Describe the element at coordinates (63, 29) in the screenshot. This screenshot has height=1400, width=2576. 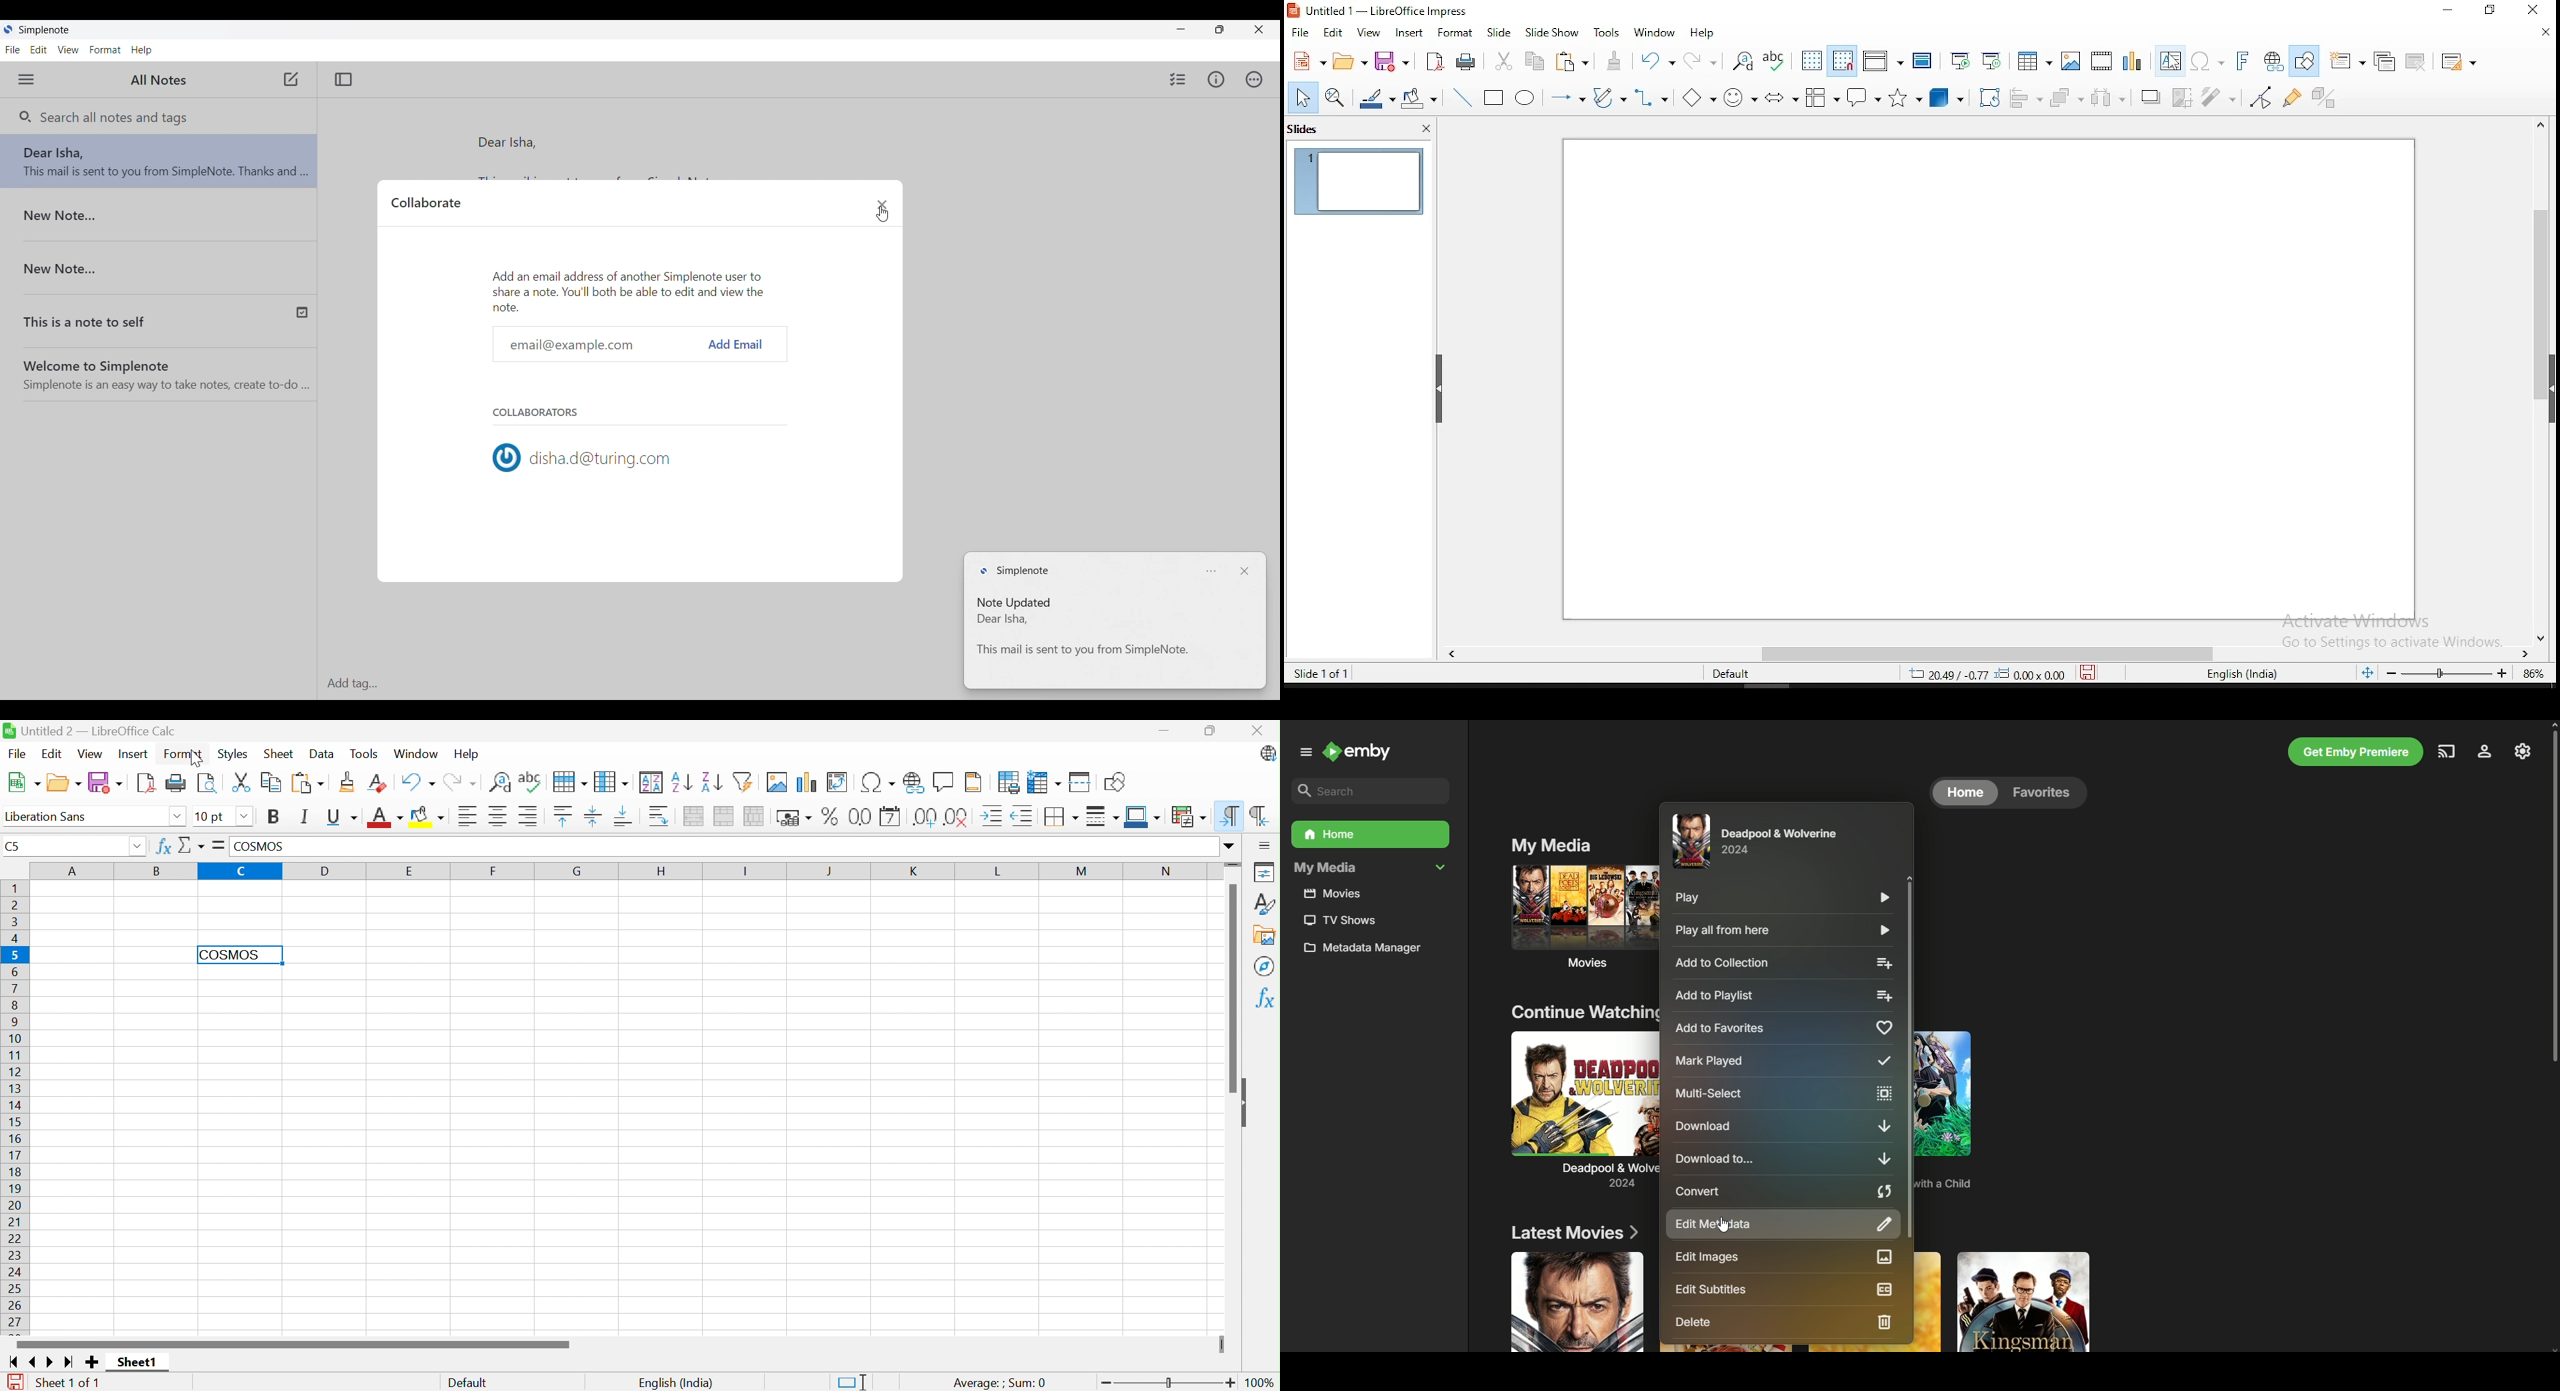
I see `Simplenote` at that location.